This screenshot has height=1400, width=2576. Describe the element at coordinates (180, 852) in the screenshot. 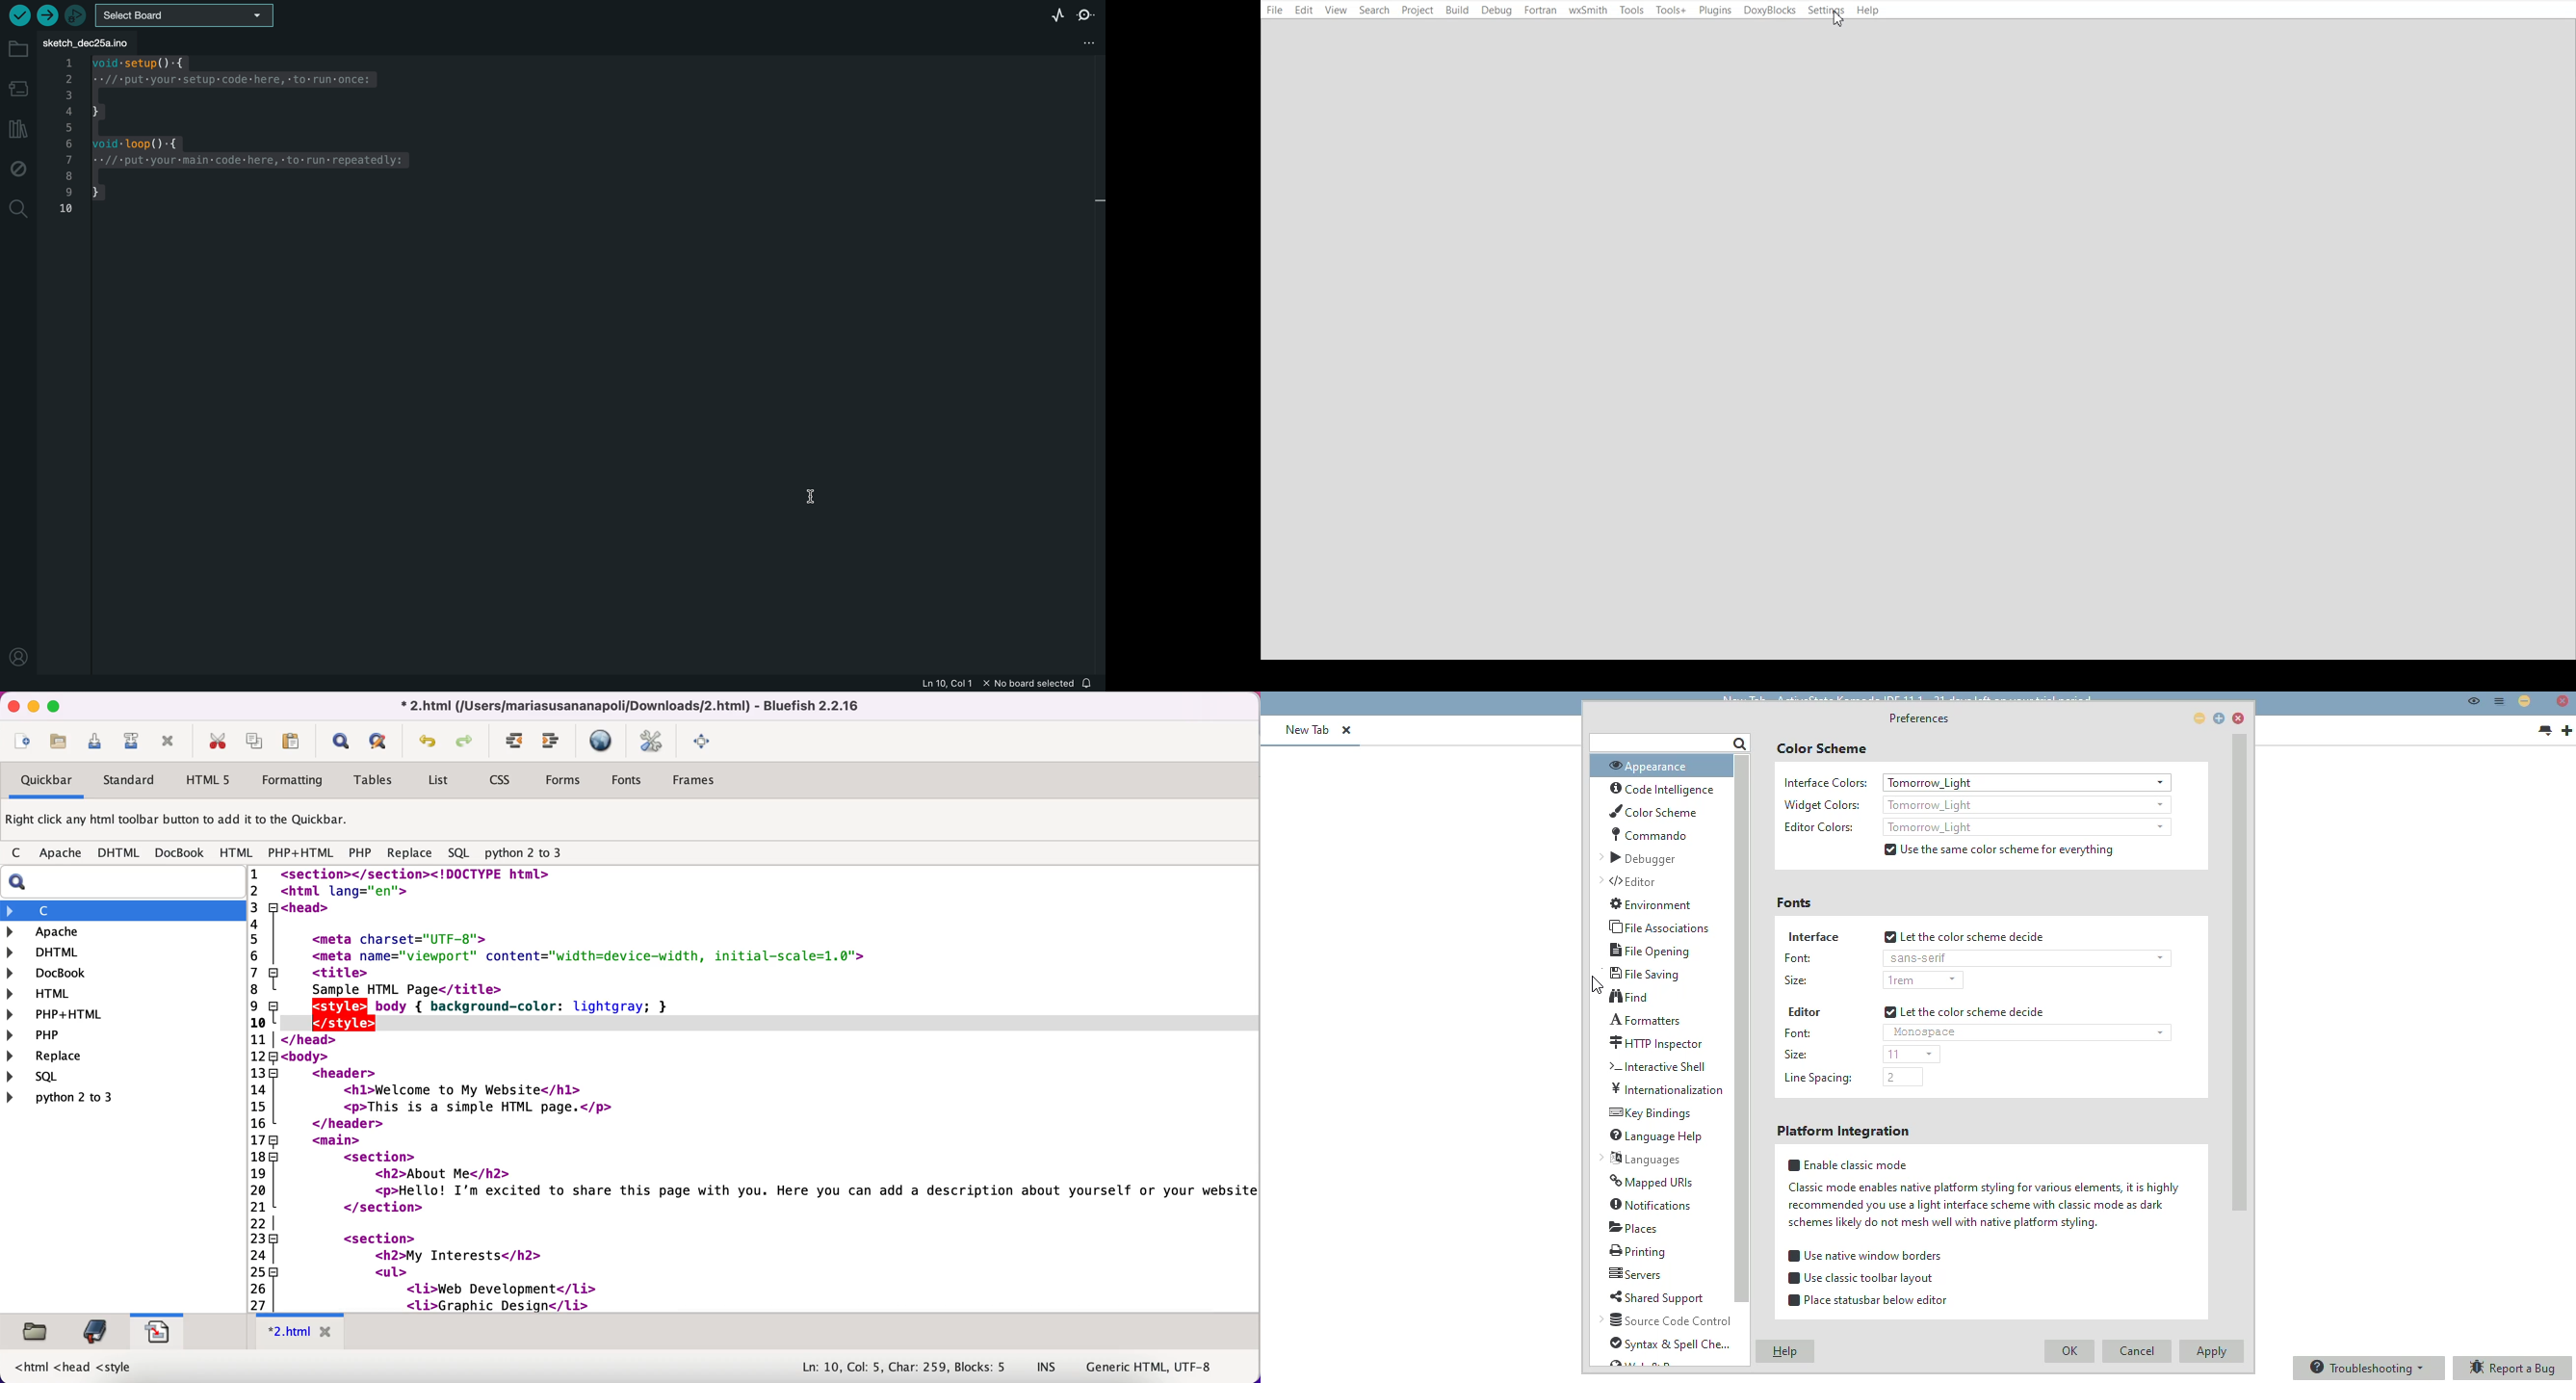

I see `docbook` at that location.